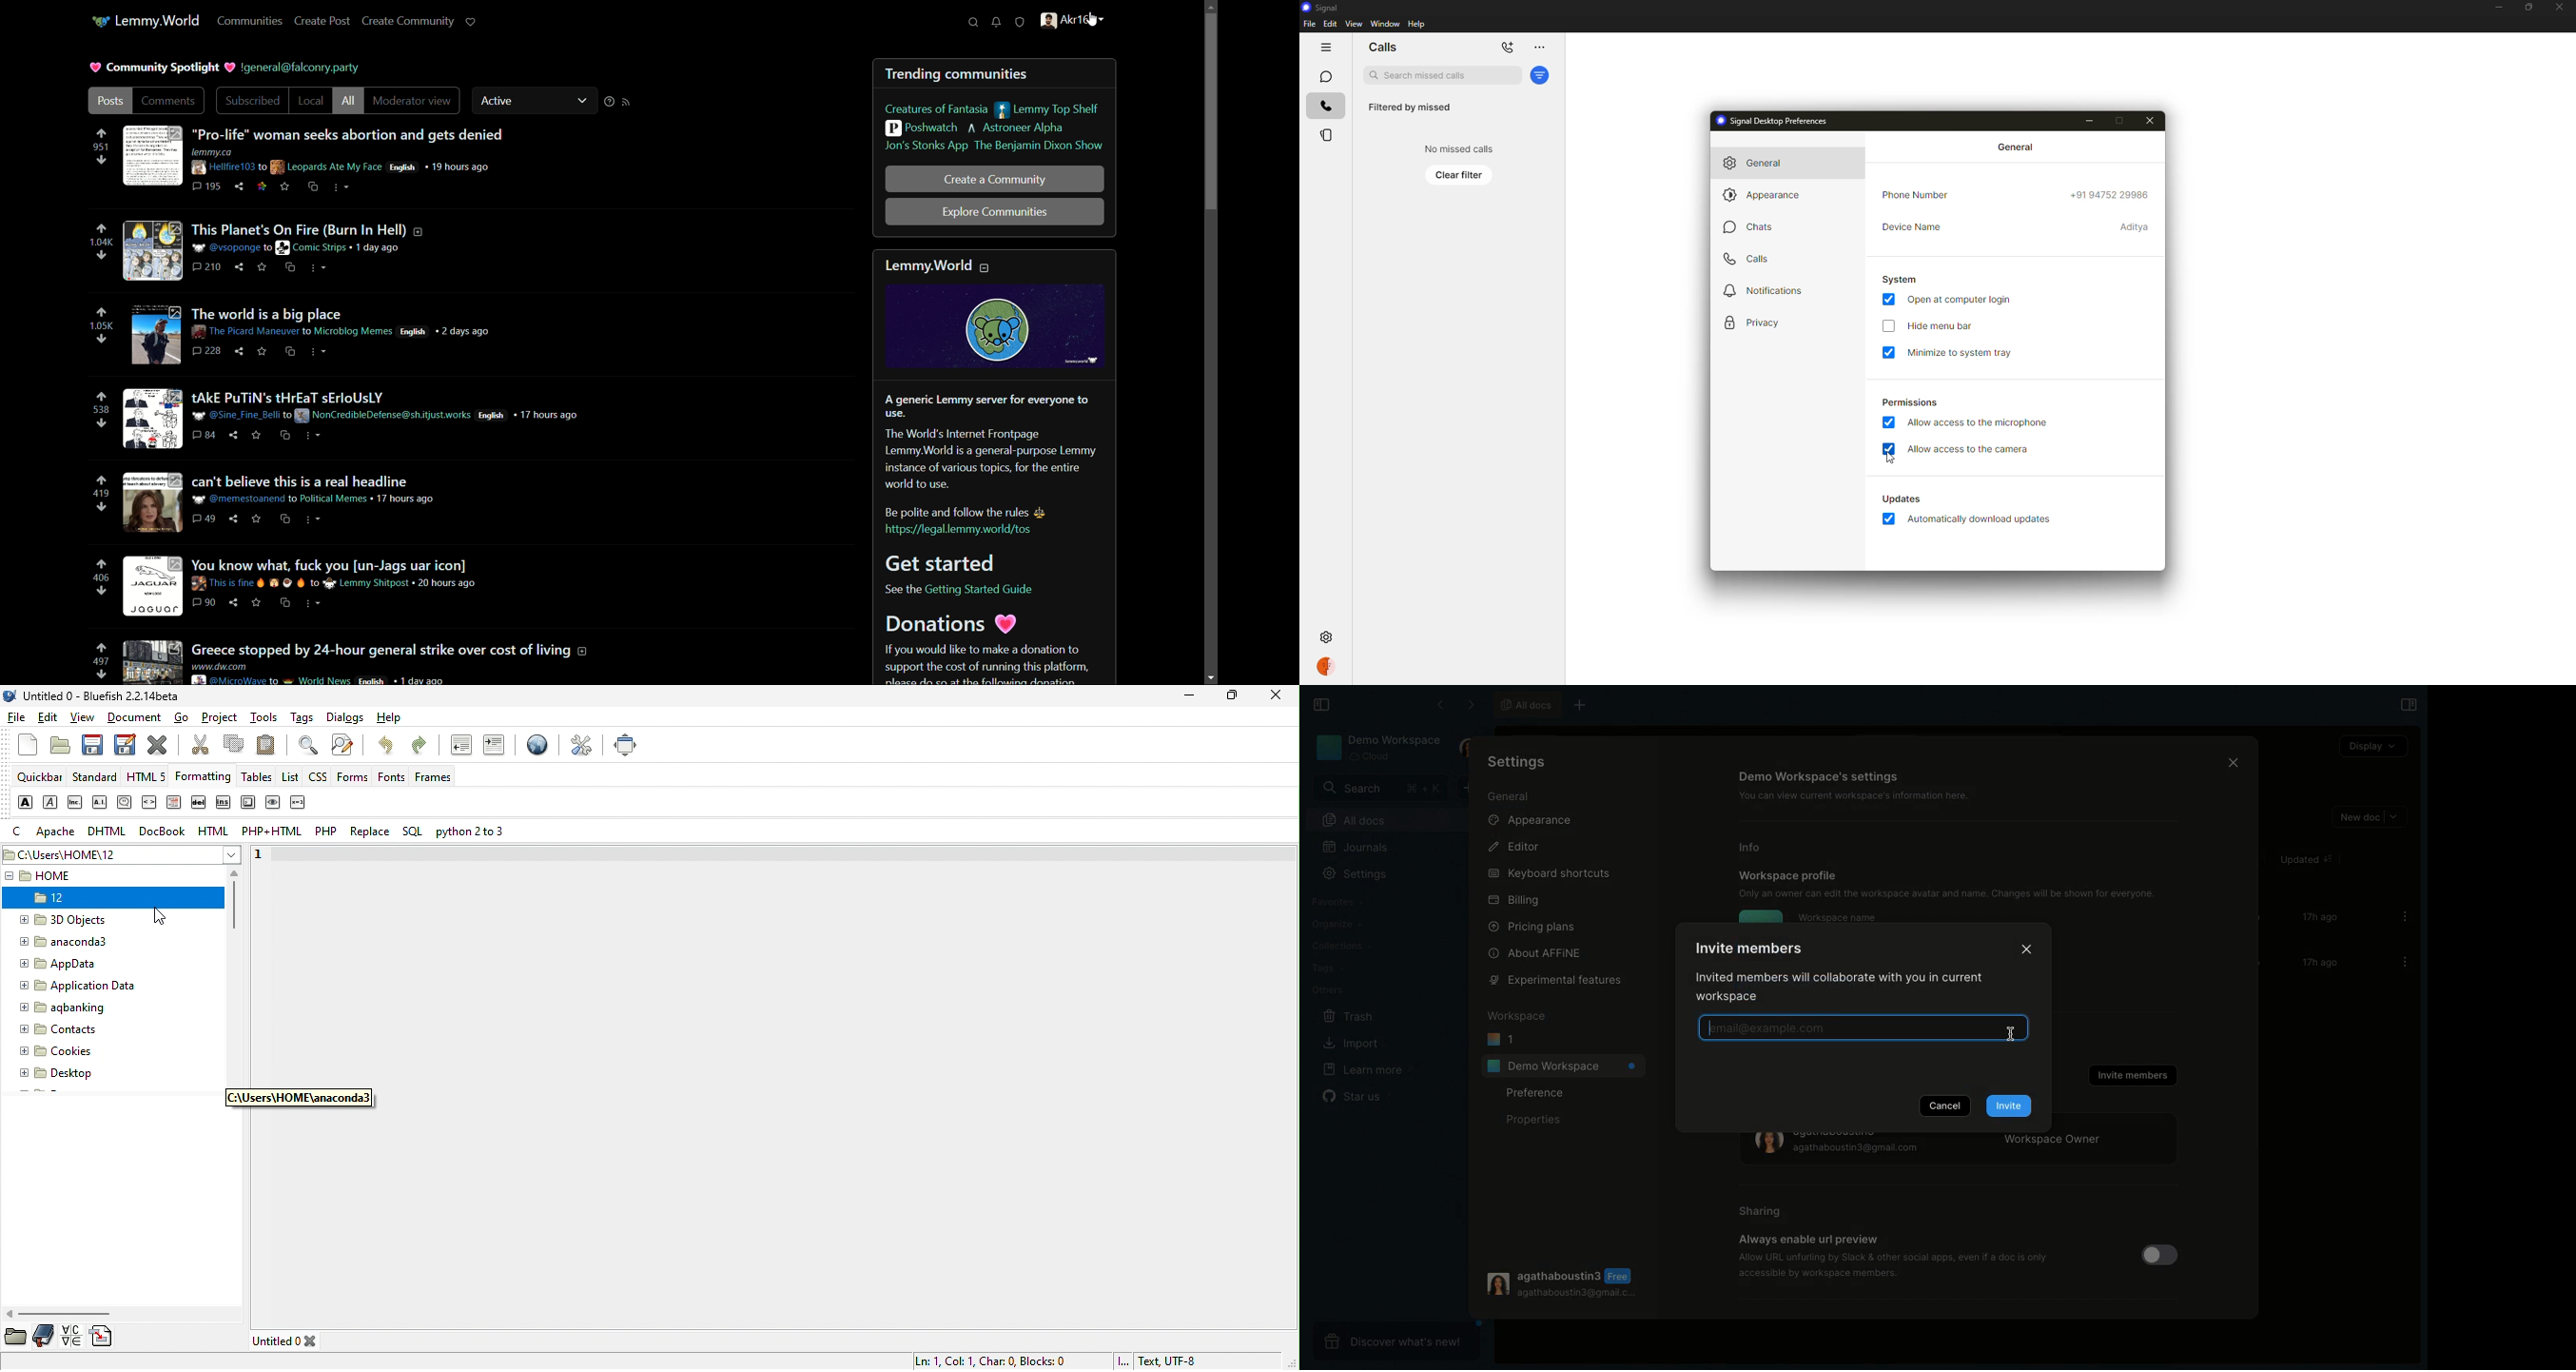 This screenshot has height=1372, width=2576. I want to click on quickbar, so click(40, 778).